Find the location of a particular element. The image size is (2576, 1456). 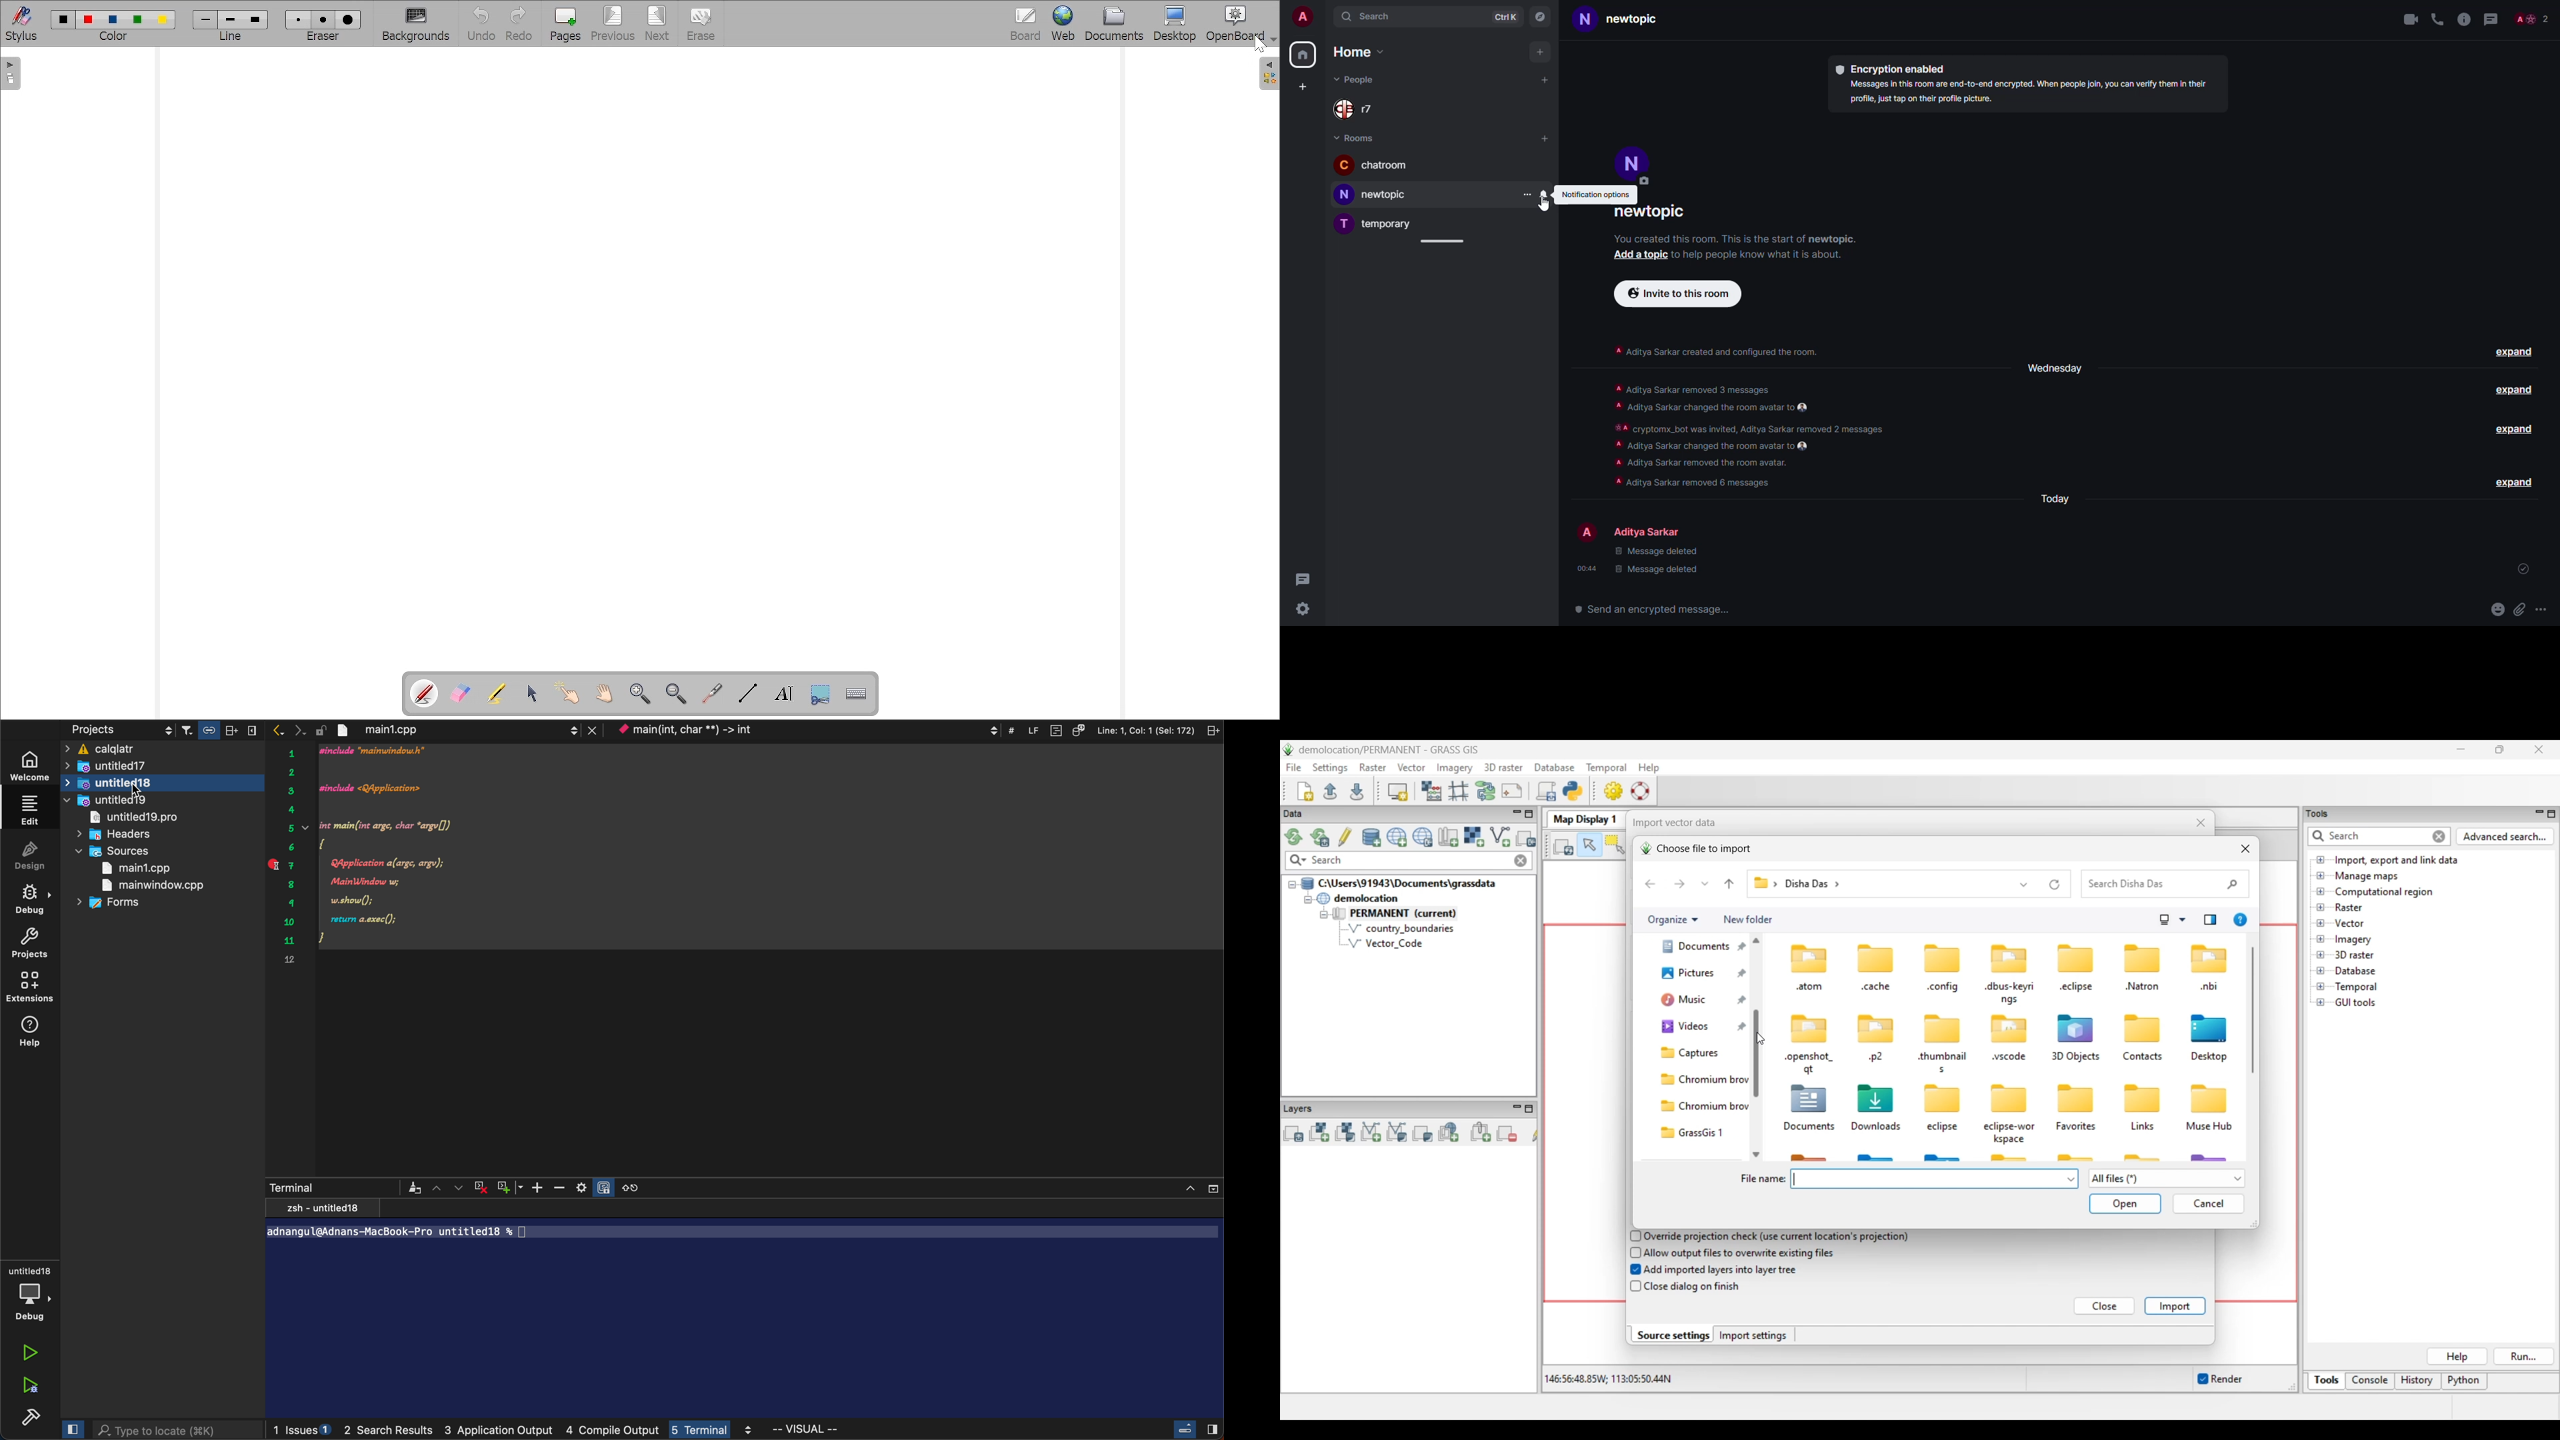

info is located at coordinates (1717, 351).